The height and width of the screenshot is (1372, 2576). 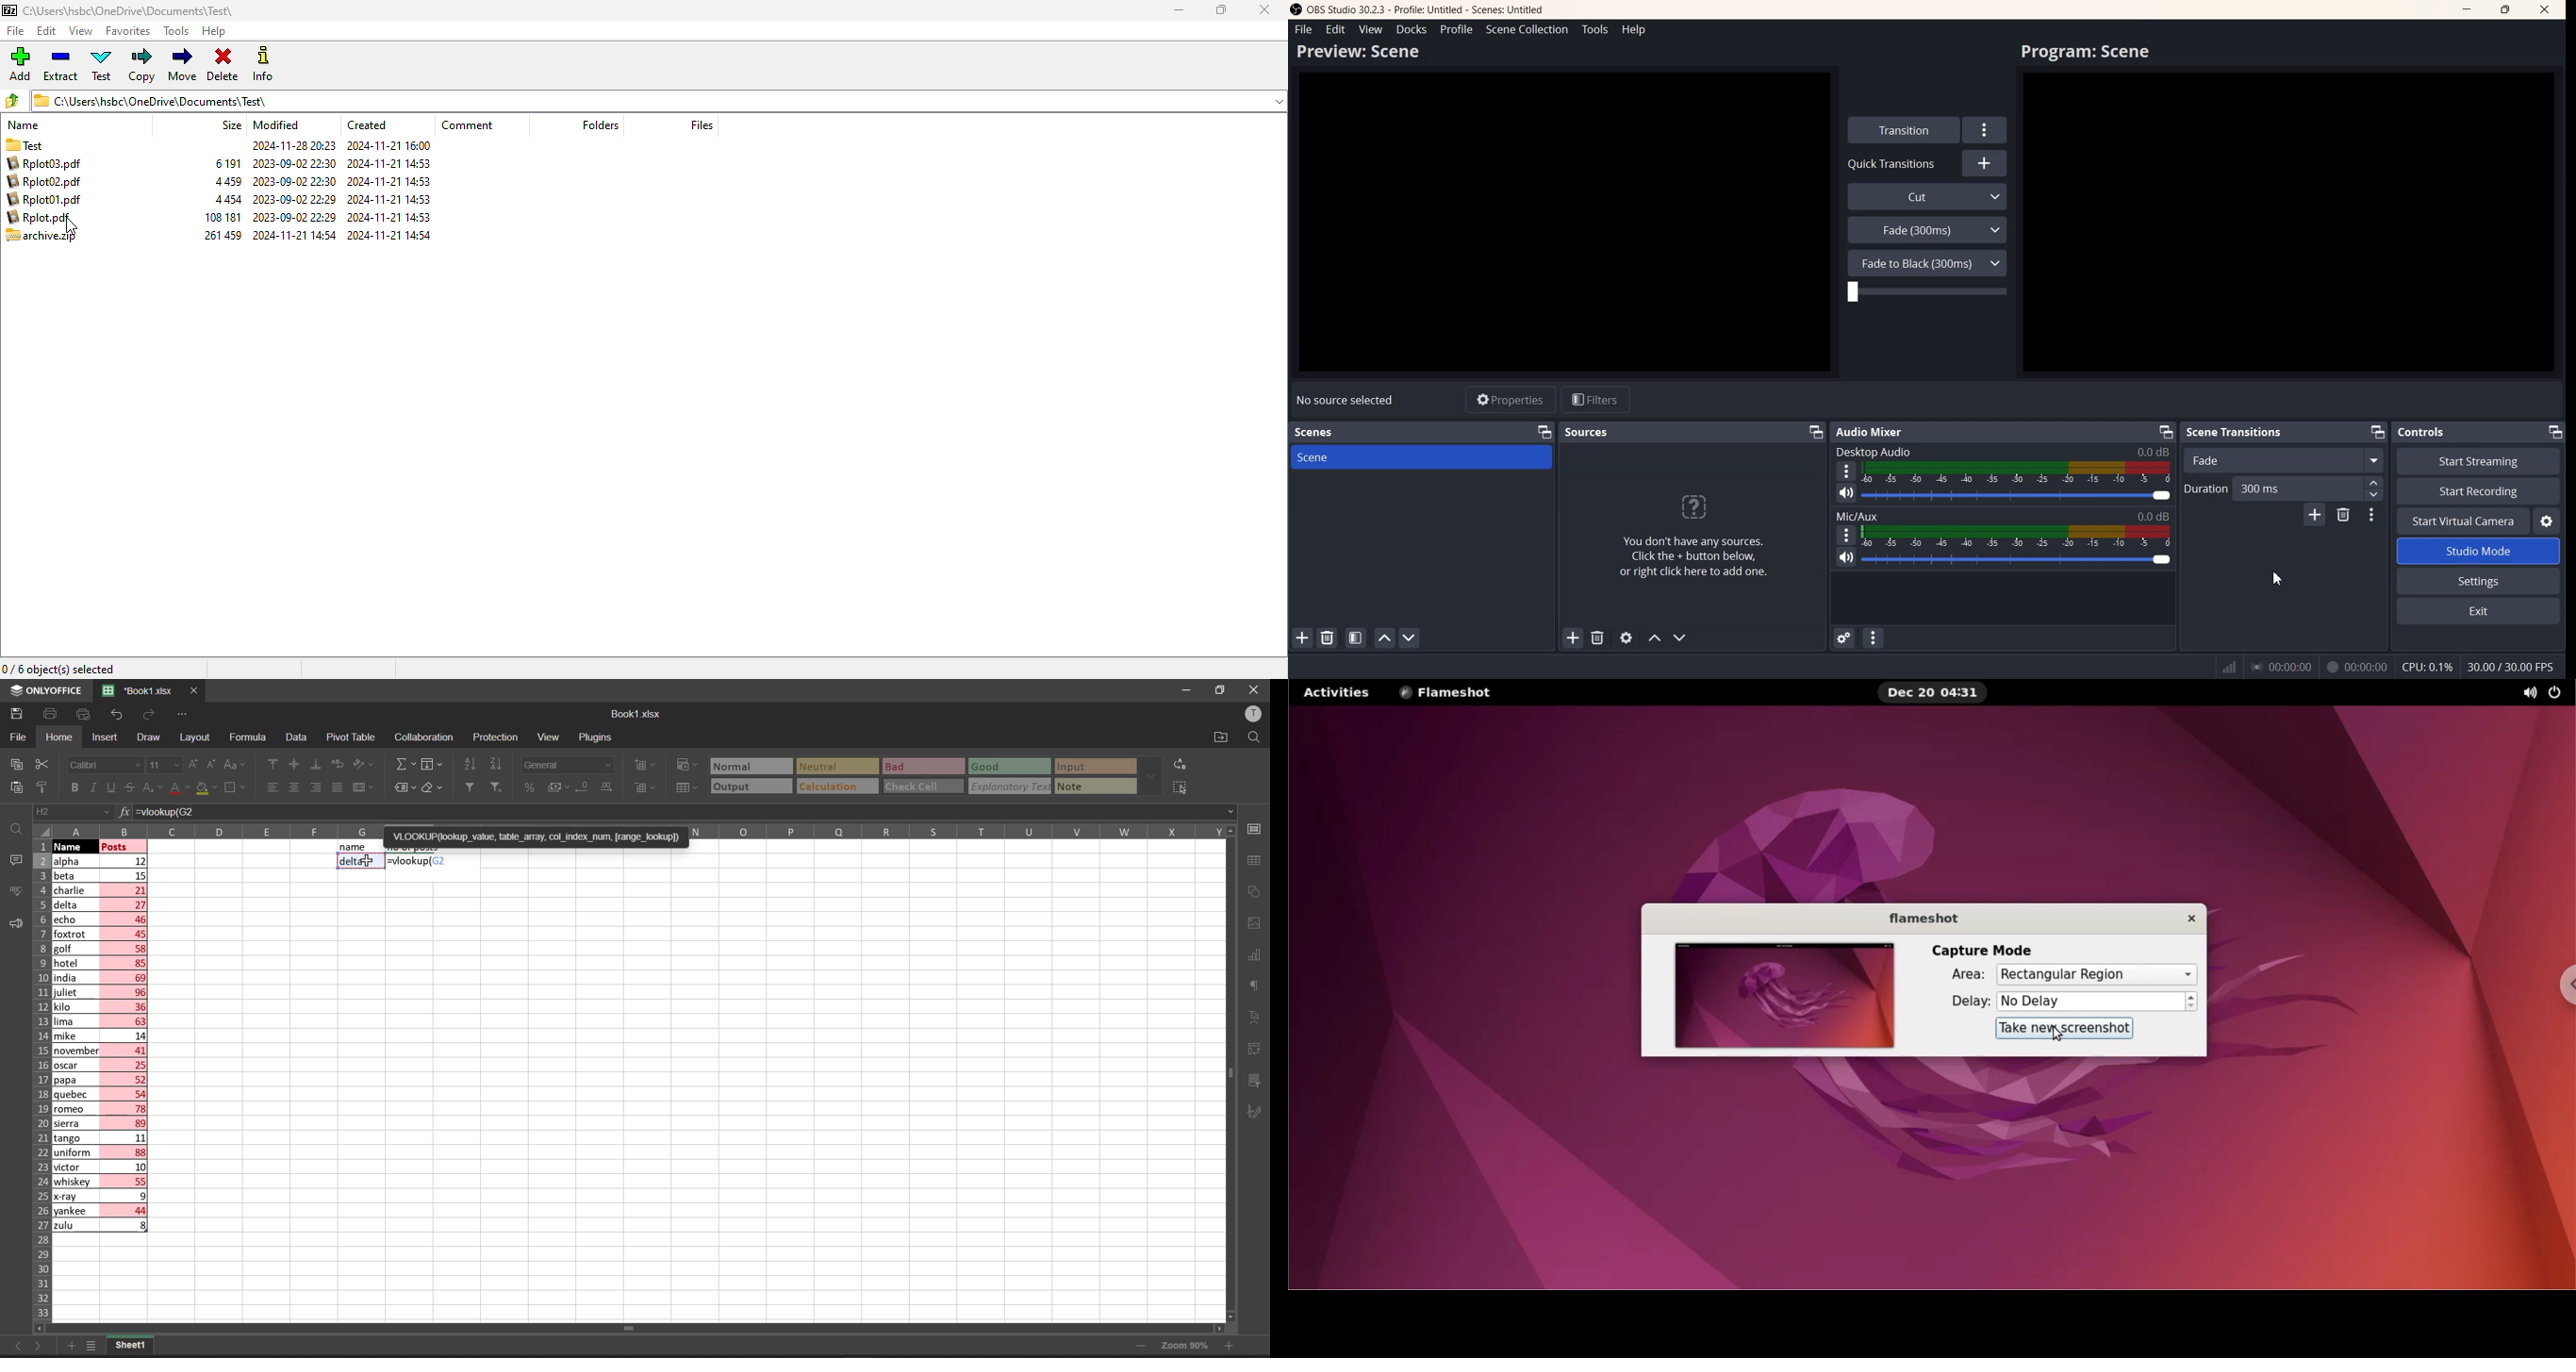 What do you see at coordinates (1413, 29) in the screenshot?
I see `Docks` at bounding box center [1413, 29].